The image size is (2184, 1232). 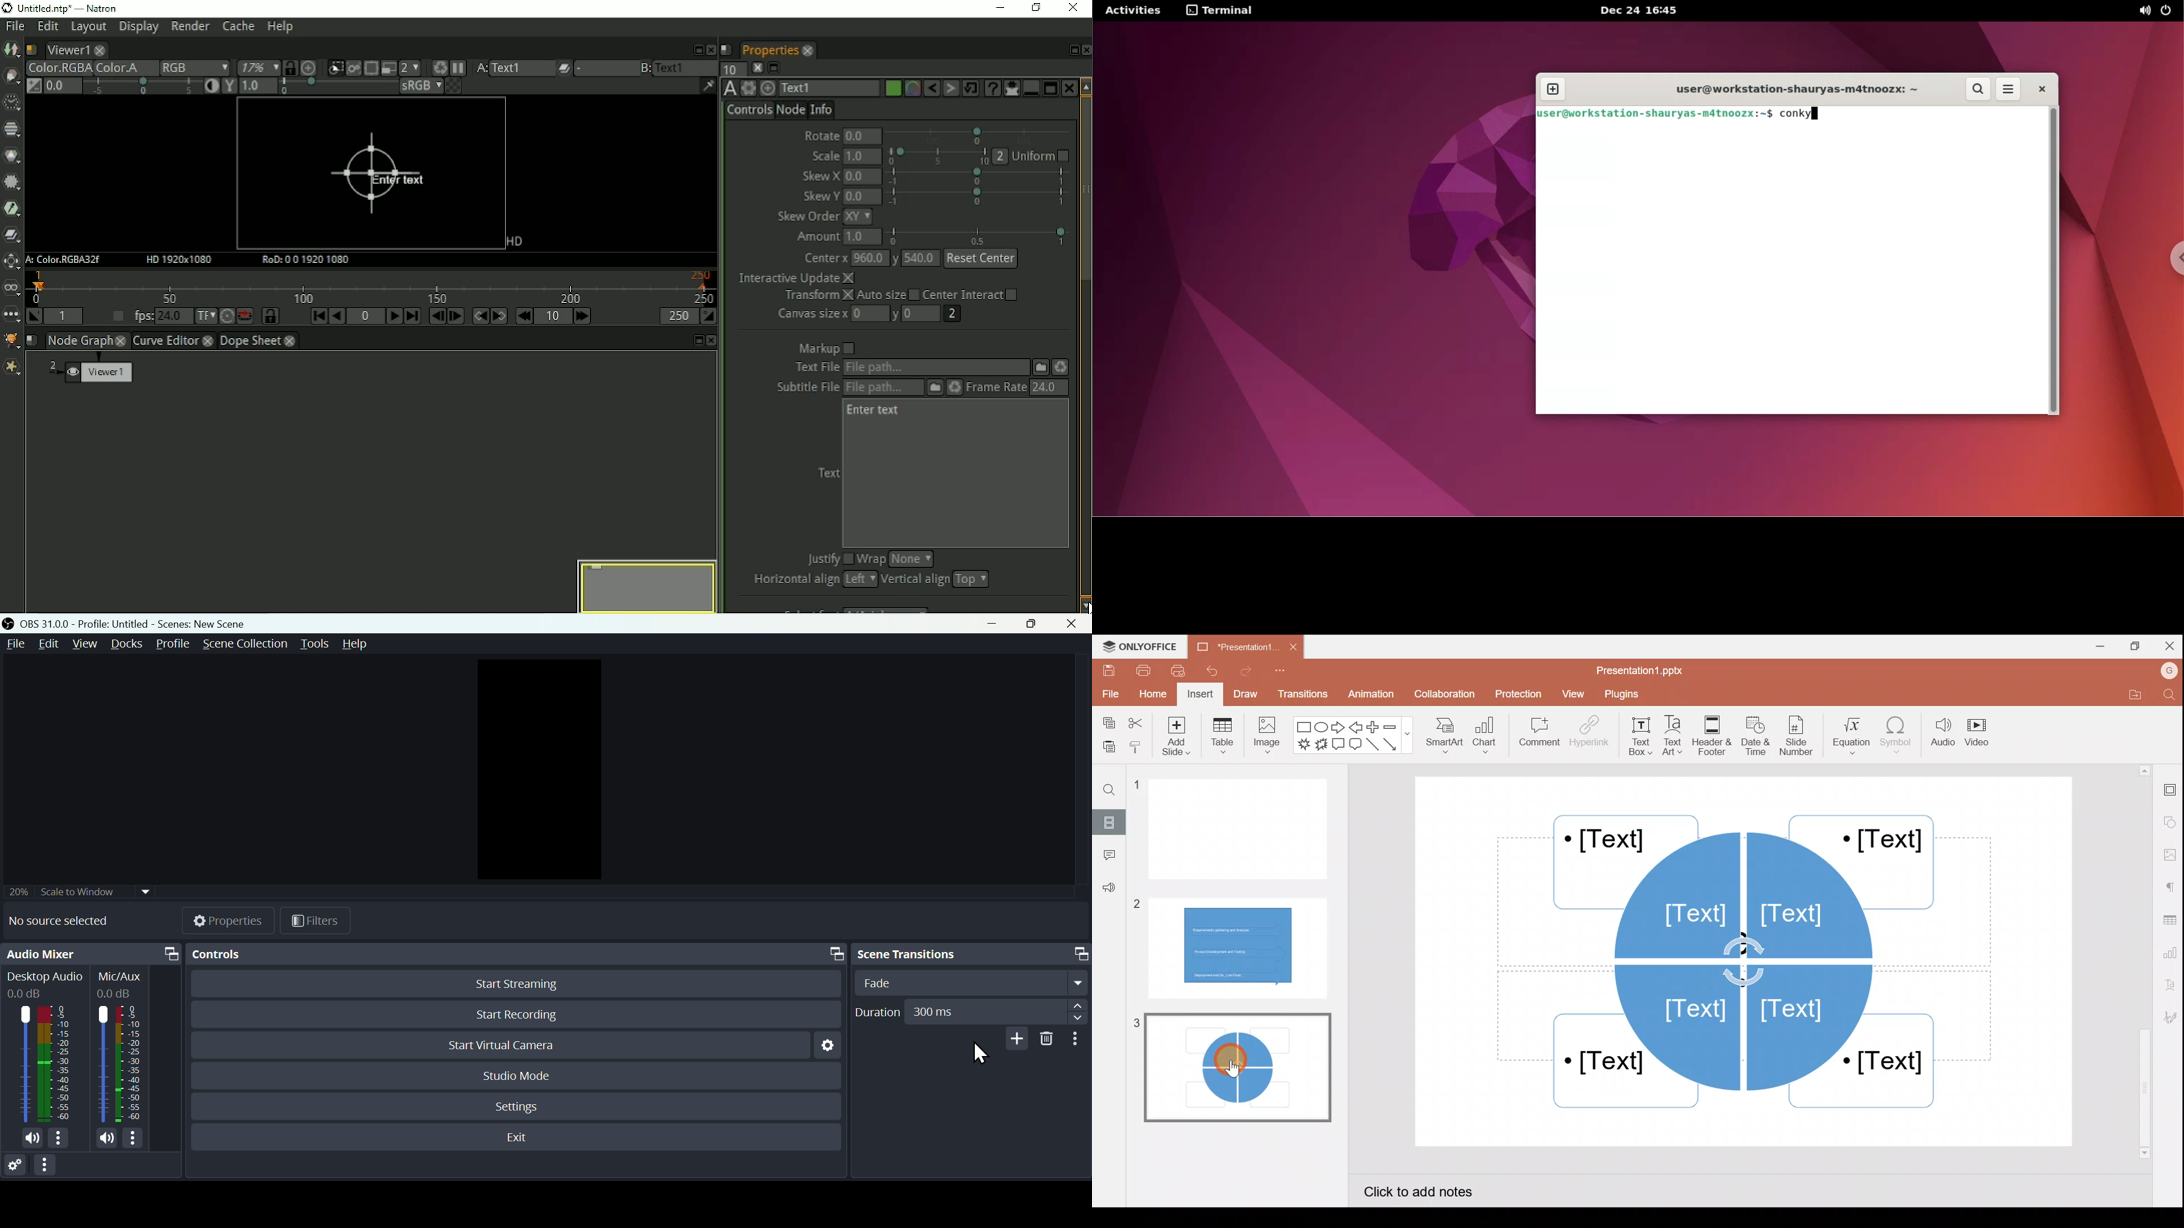 What do you see at coordinates (2172, 887) in the screenshot?
I see `Paragraph settings` at bounding box center [2172, 887].